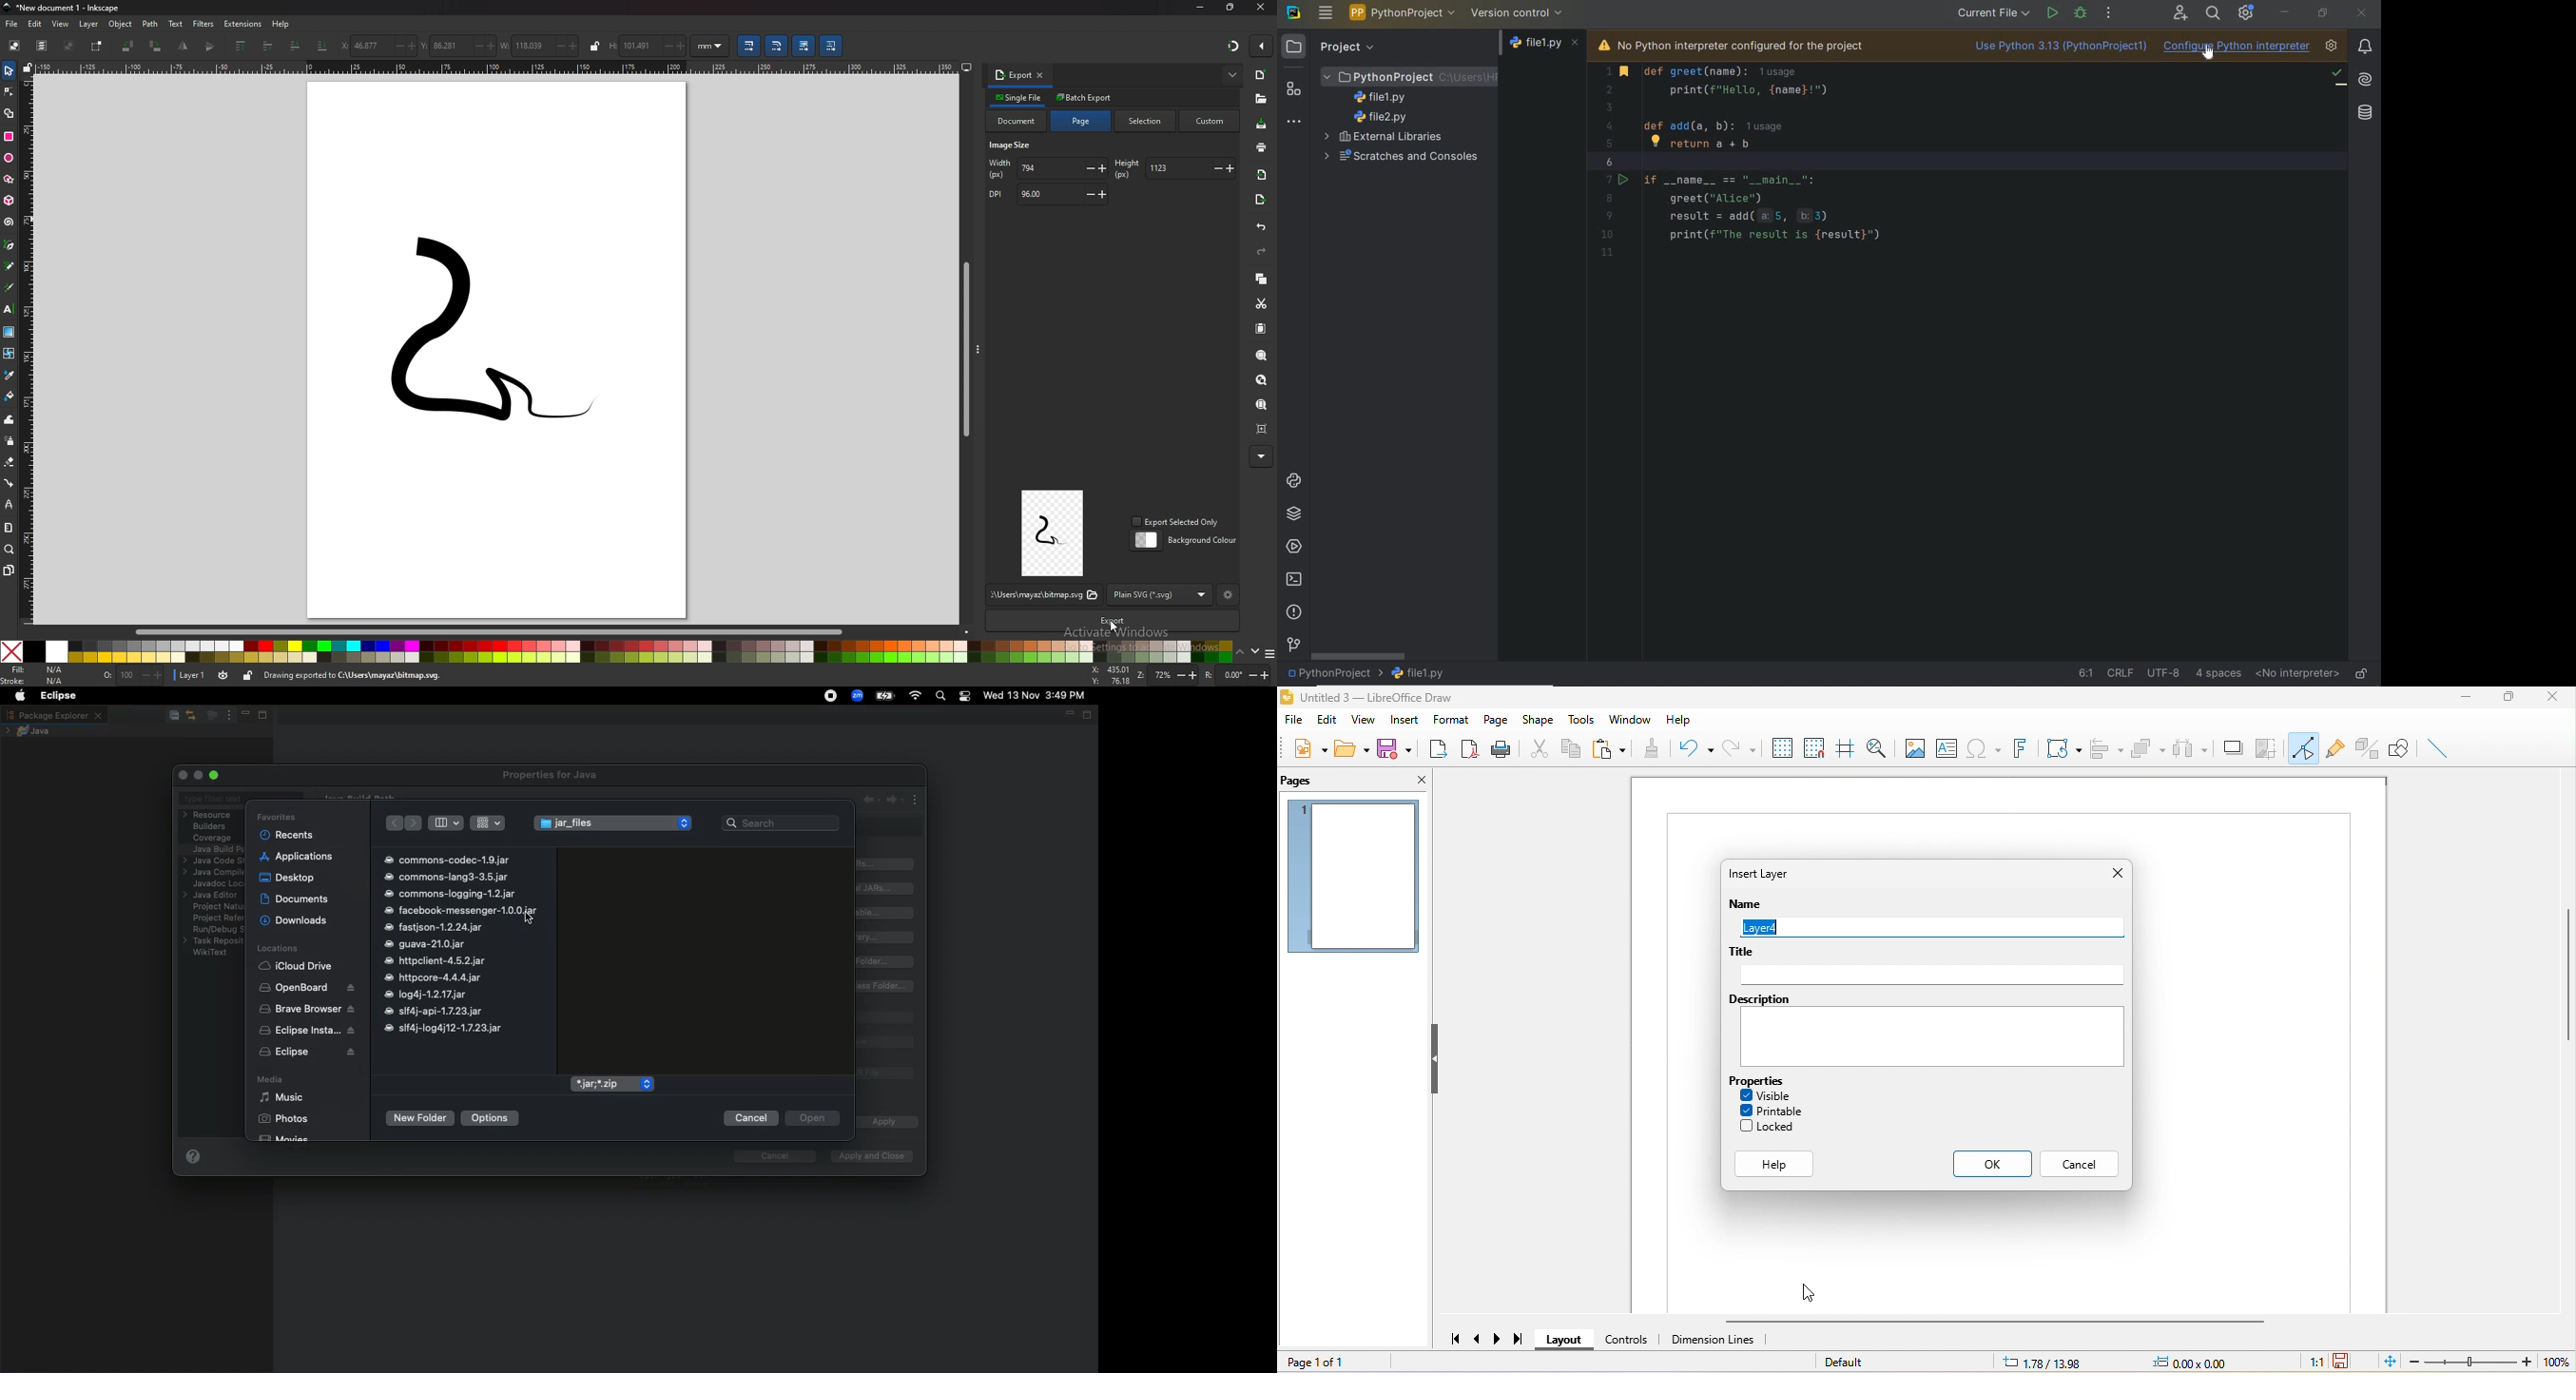  I want to click on format, so click(1449, 720).